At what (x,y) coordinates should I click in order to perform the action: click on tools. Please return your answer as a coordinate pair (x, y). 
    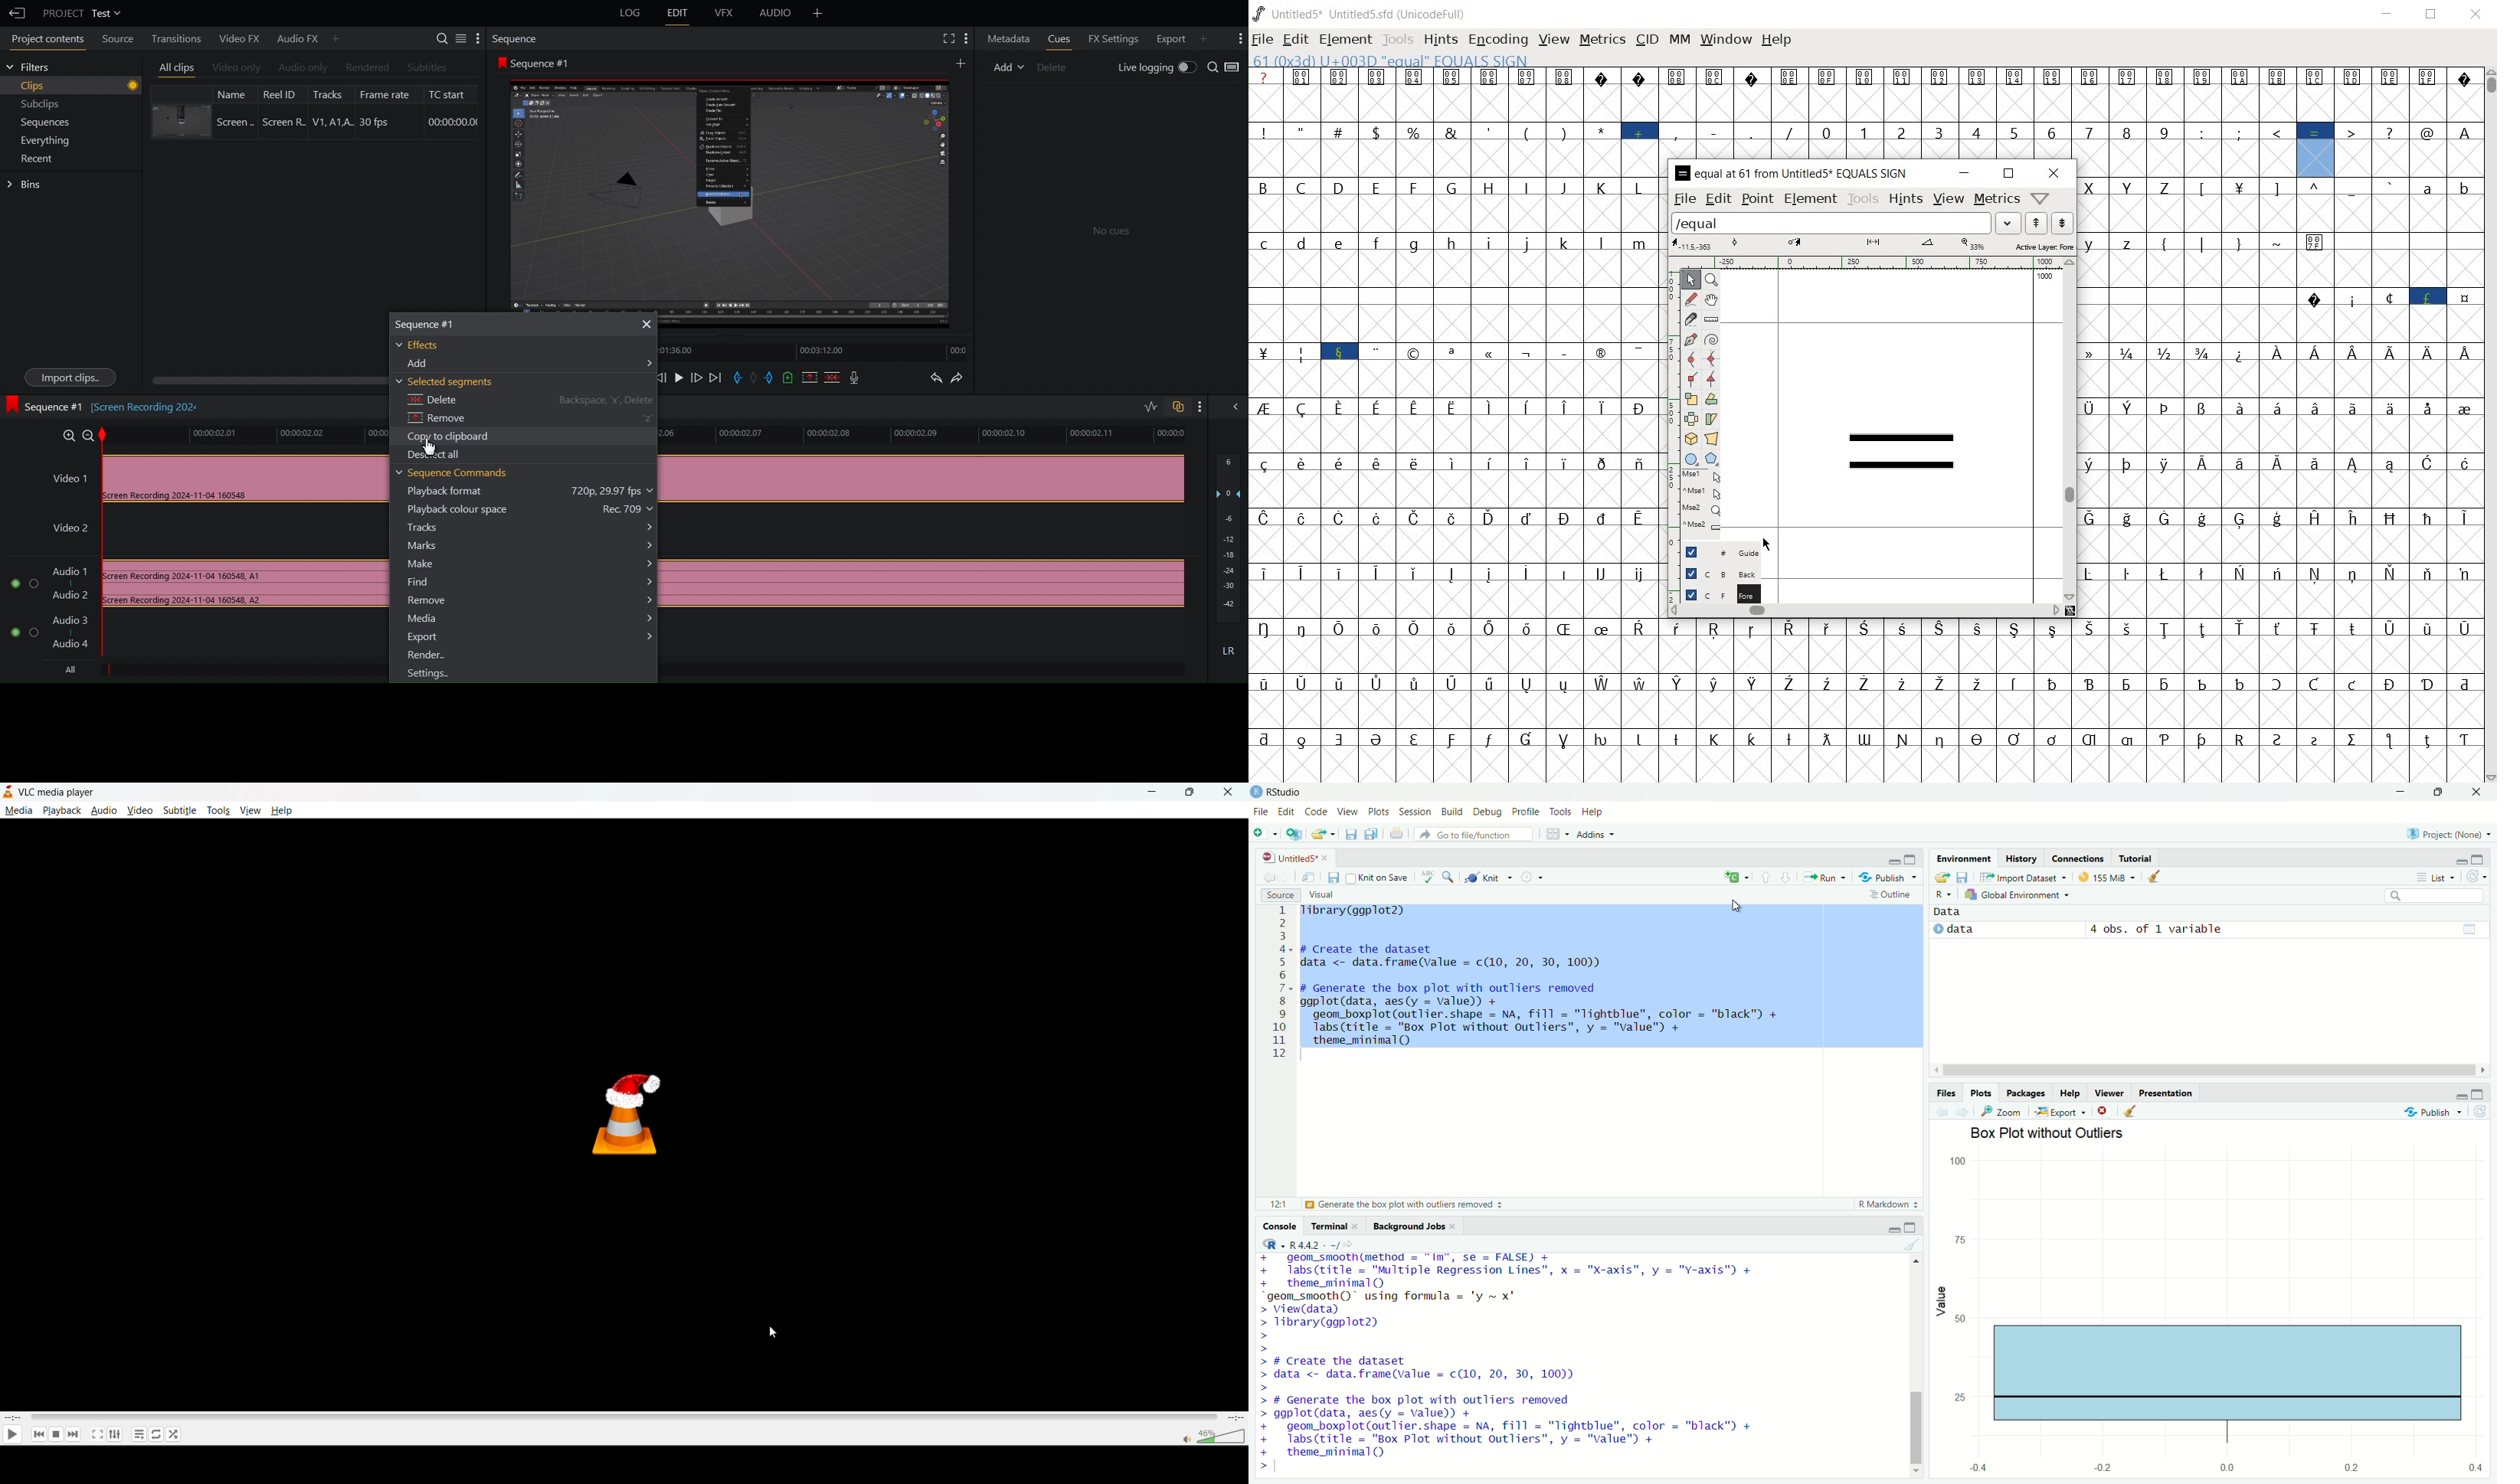
    Looking at the image, I should click on (1862, 198).